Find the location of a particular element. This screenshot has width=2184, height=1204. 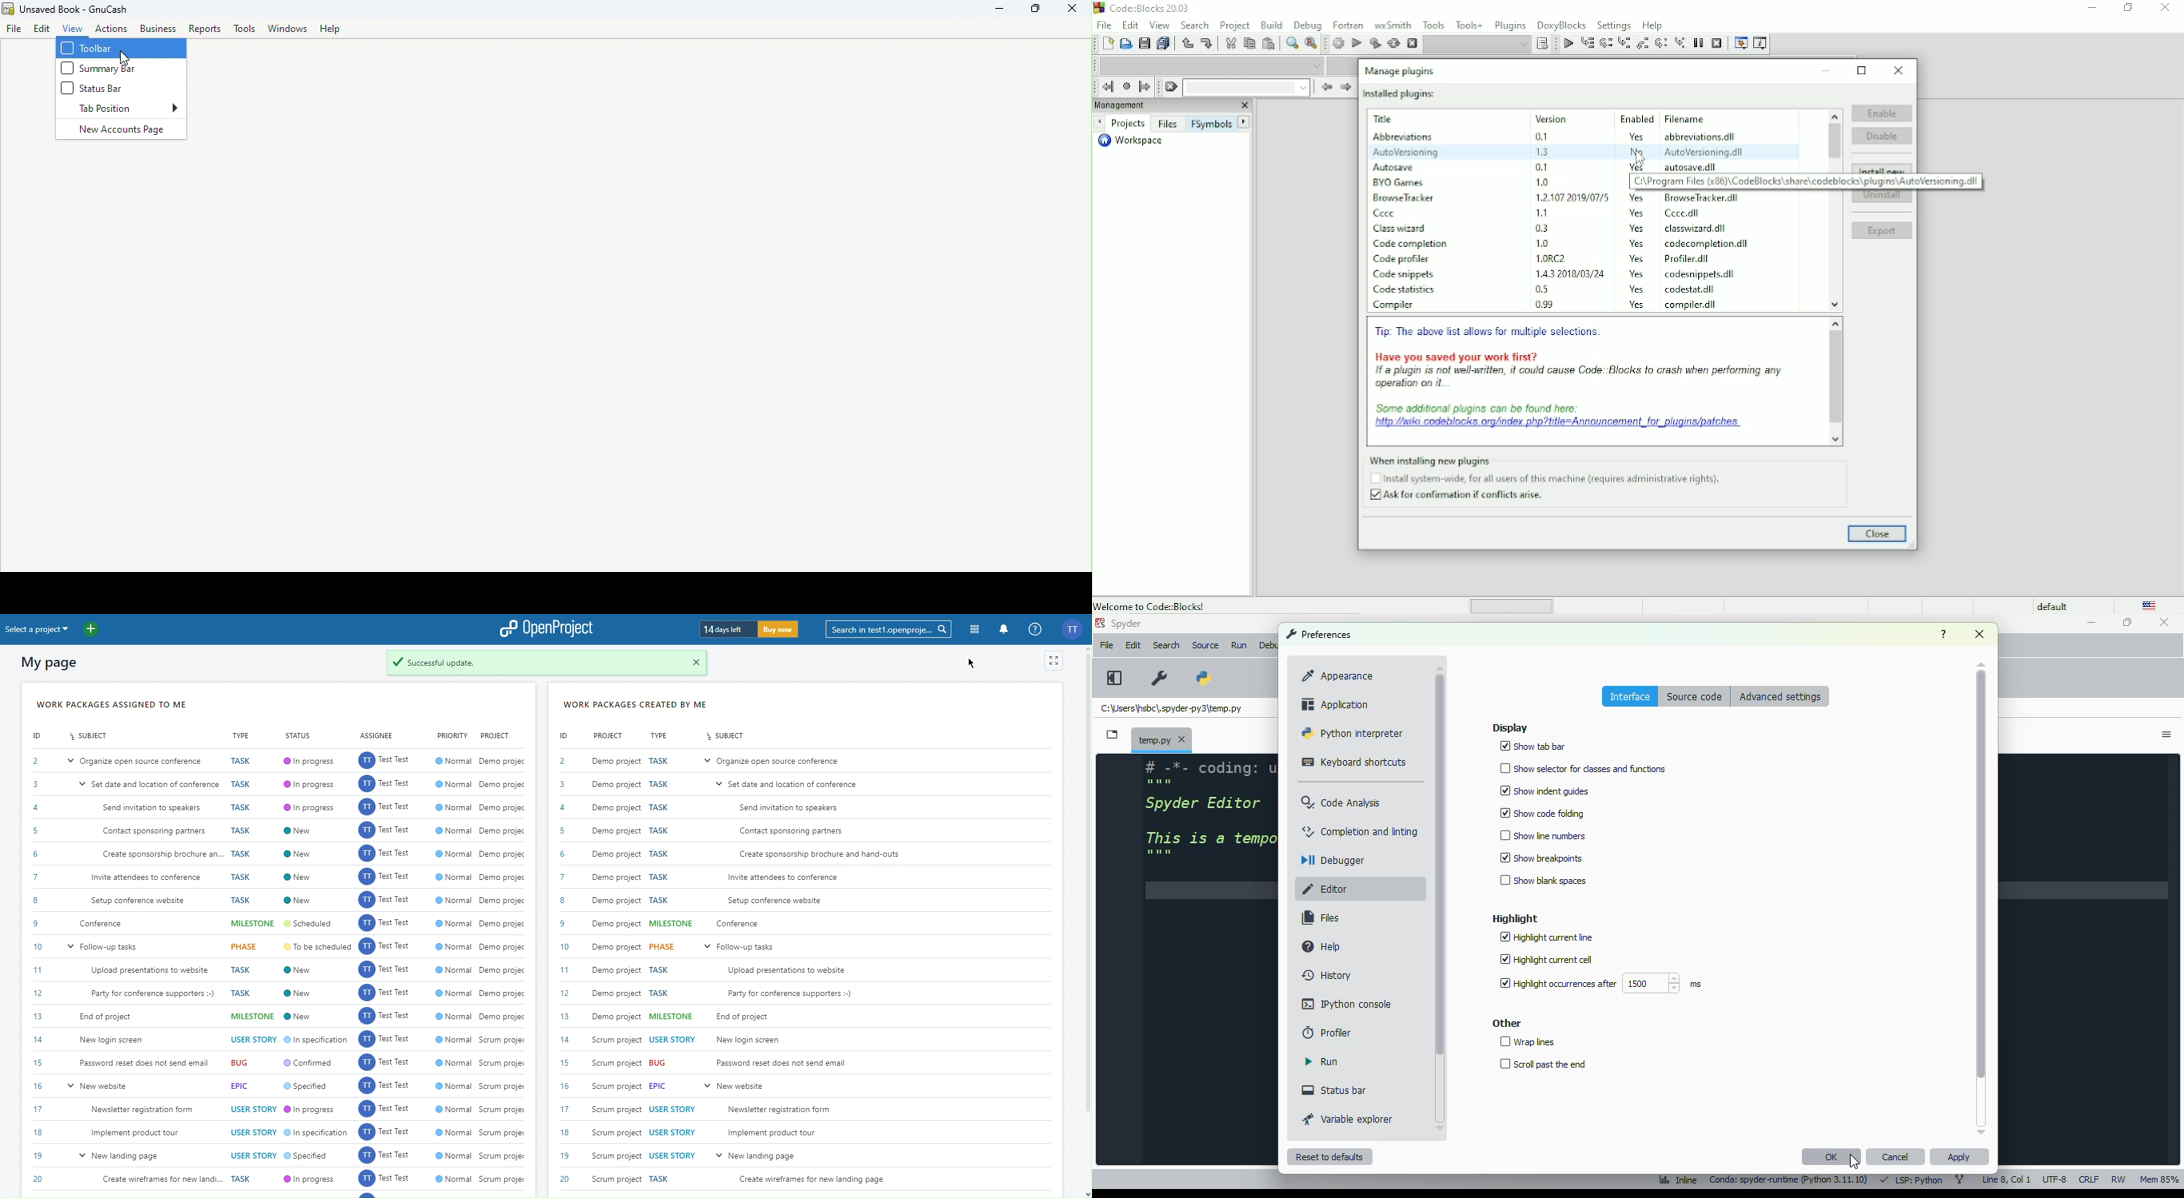

Workspace is located at coordinates (1133, 141).